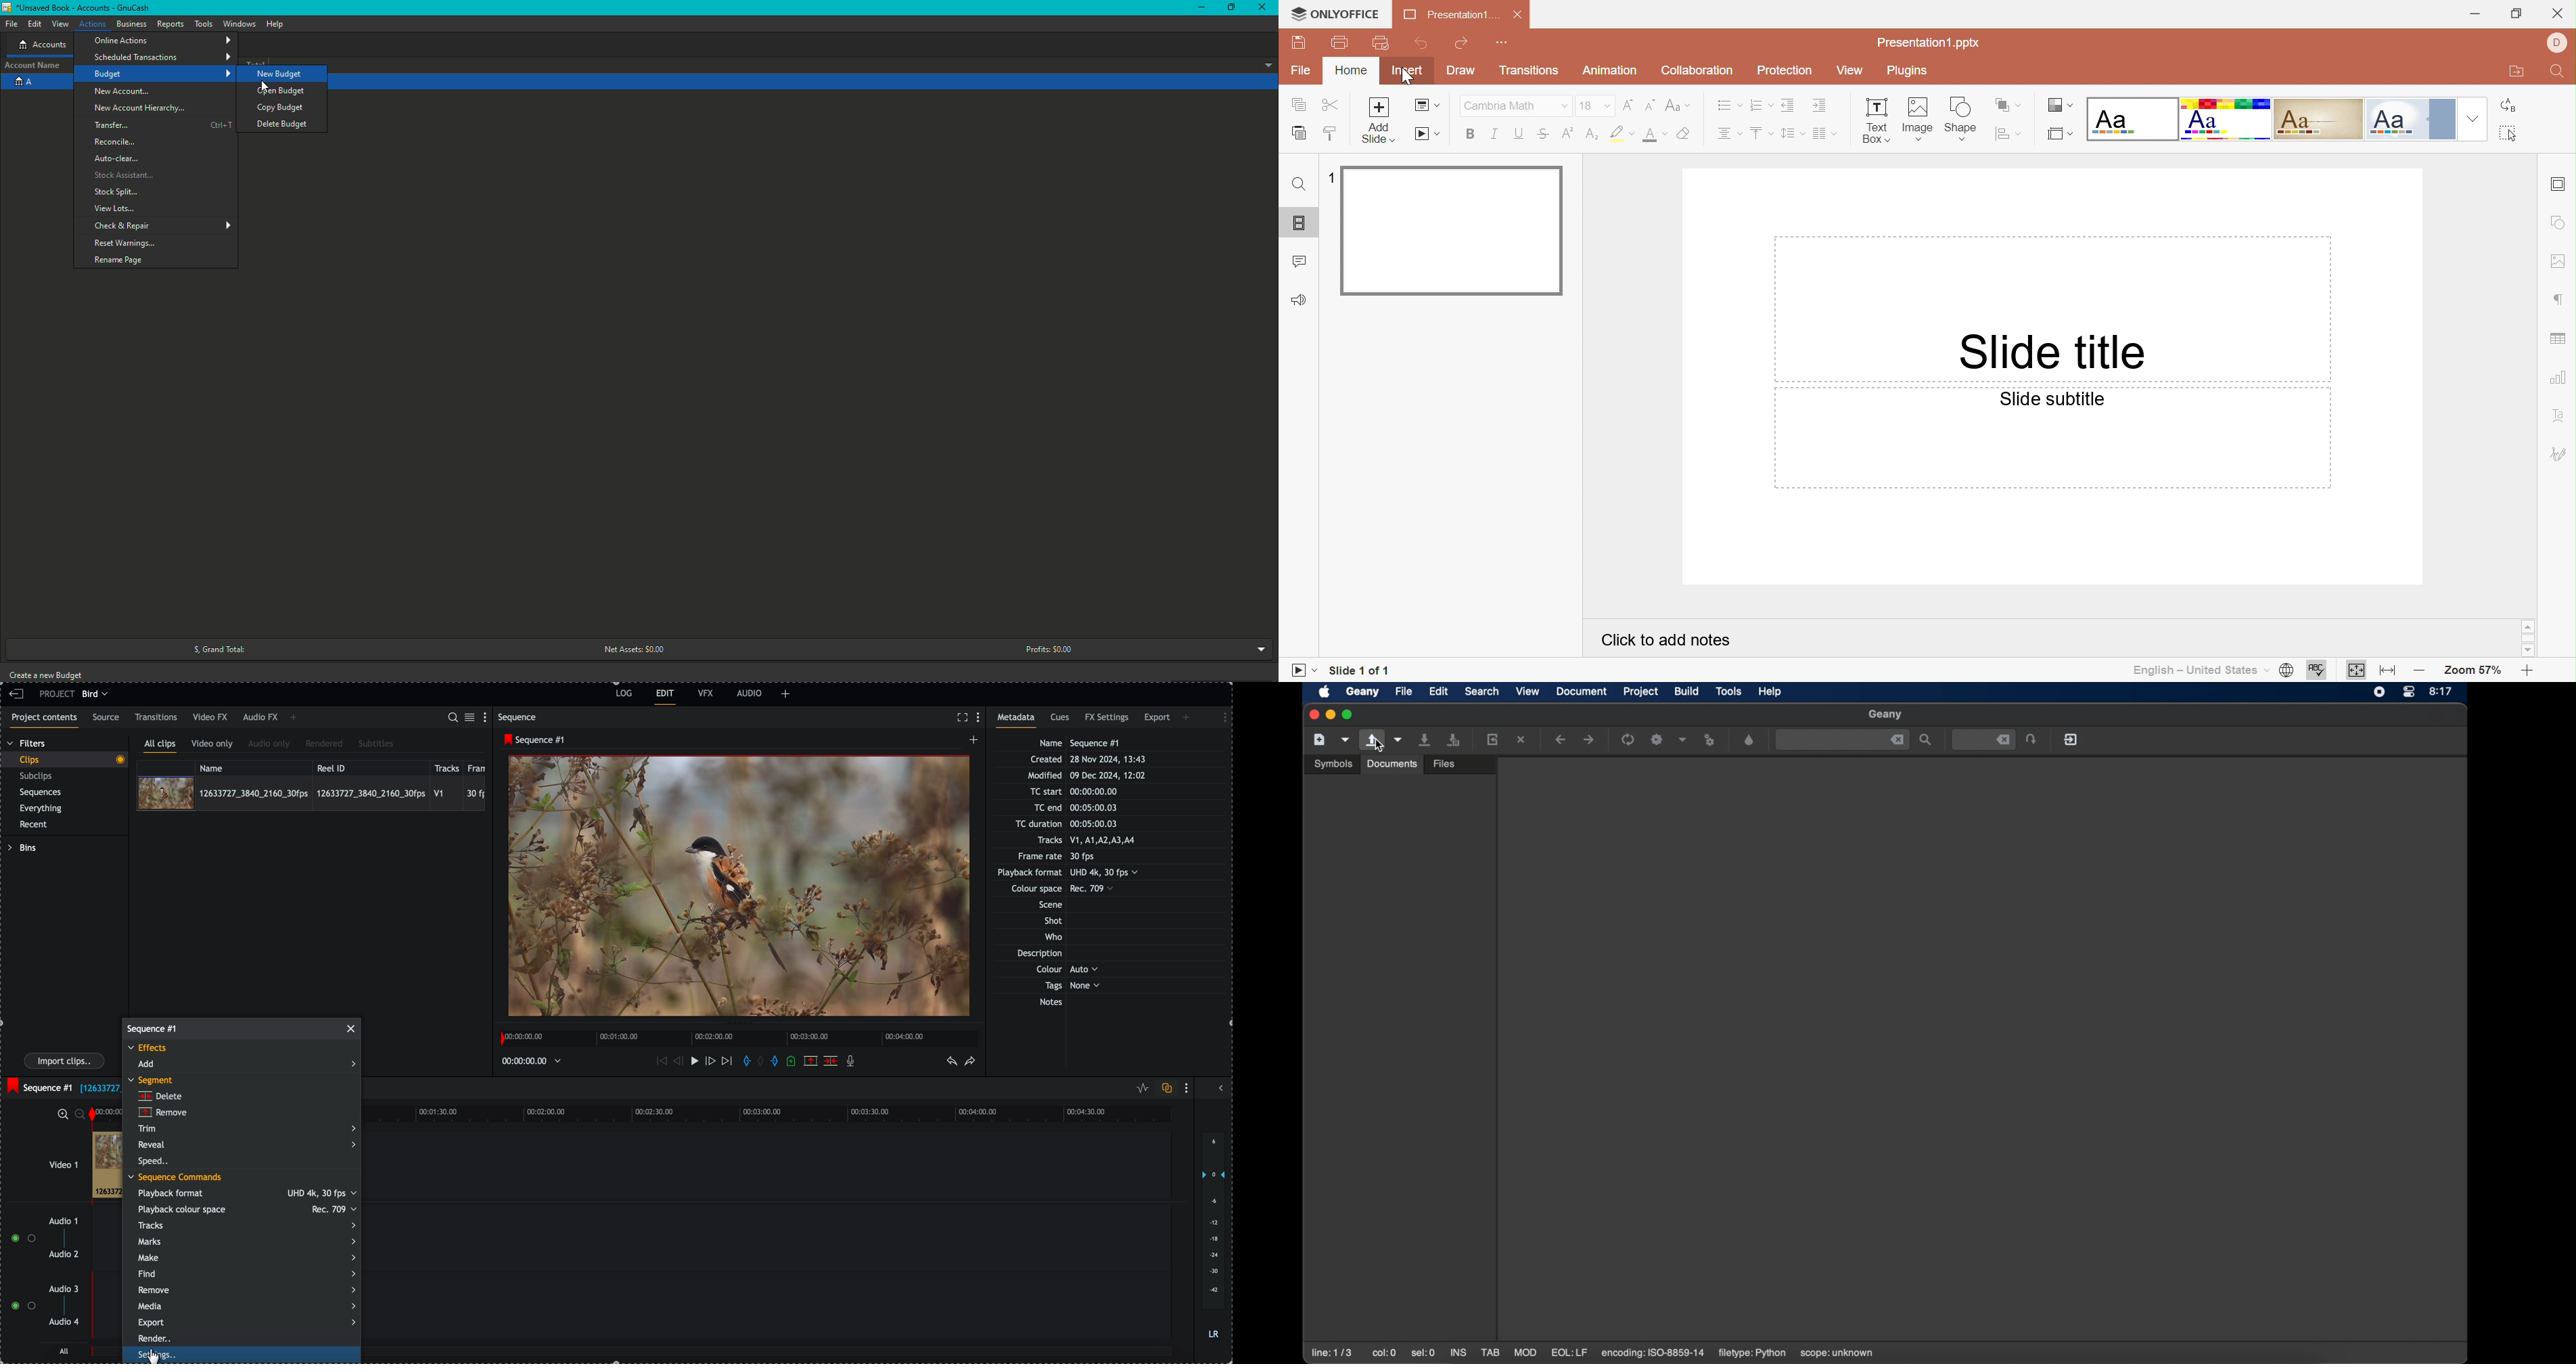 This screenshot has height=1372, width=2576. Describe the element at coordinates (247, 1144) in the screenshot. I see `reveal` at that location.